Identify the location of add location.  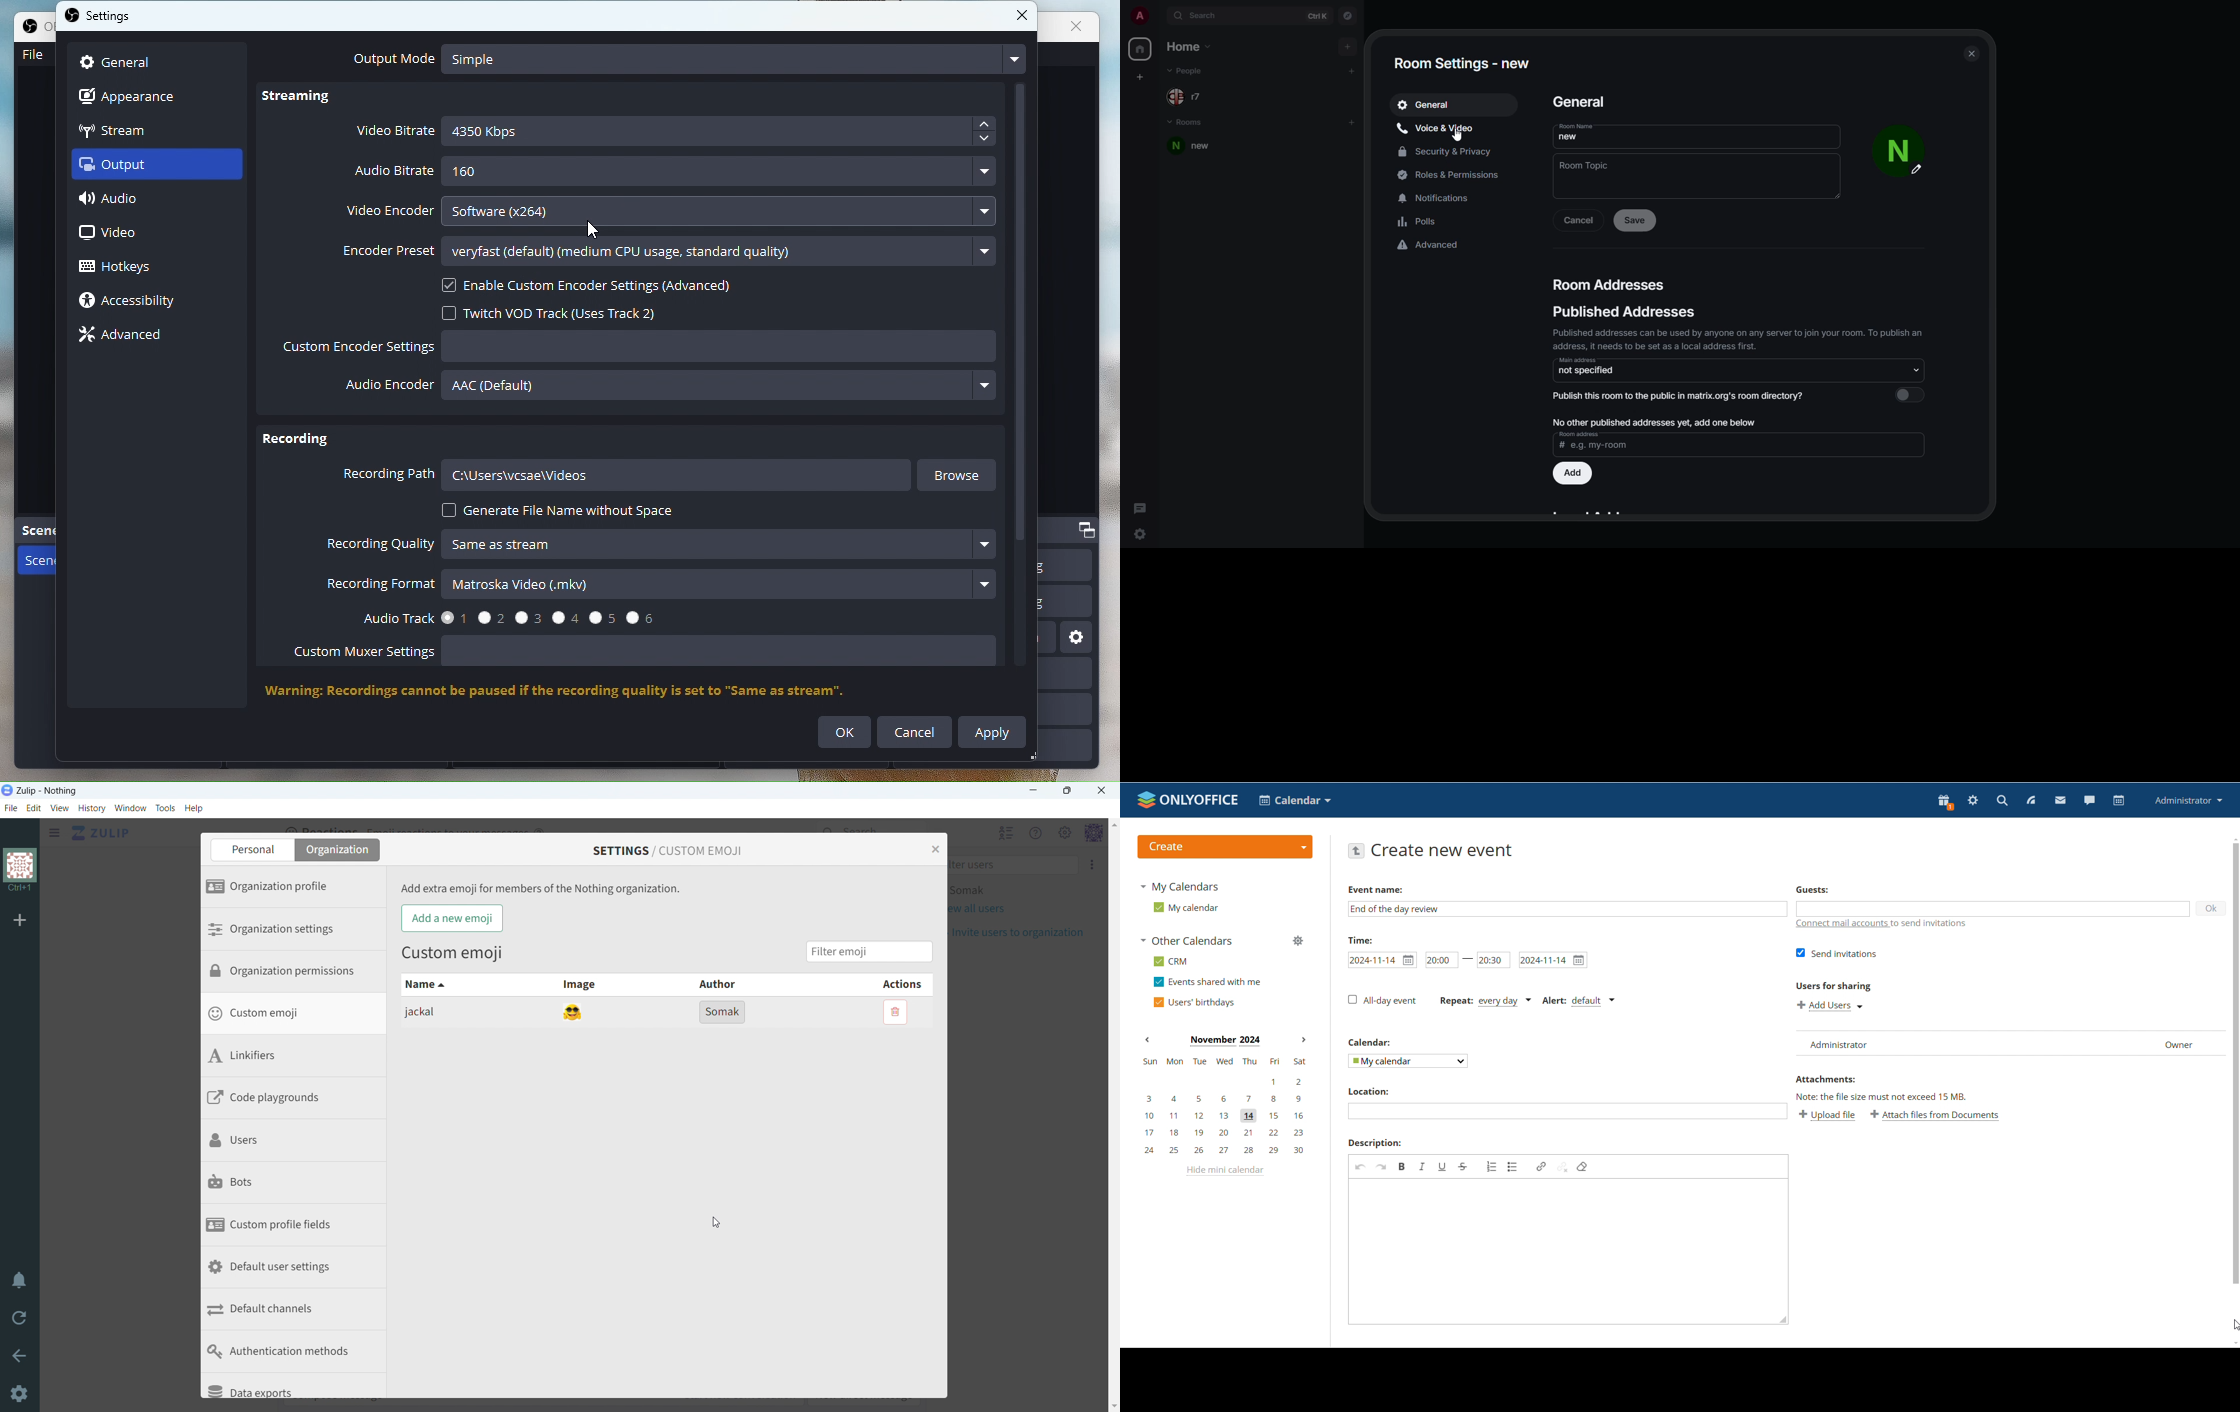
(1567, 1111).